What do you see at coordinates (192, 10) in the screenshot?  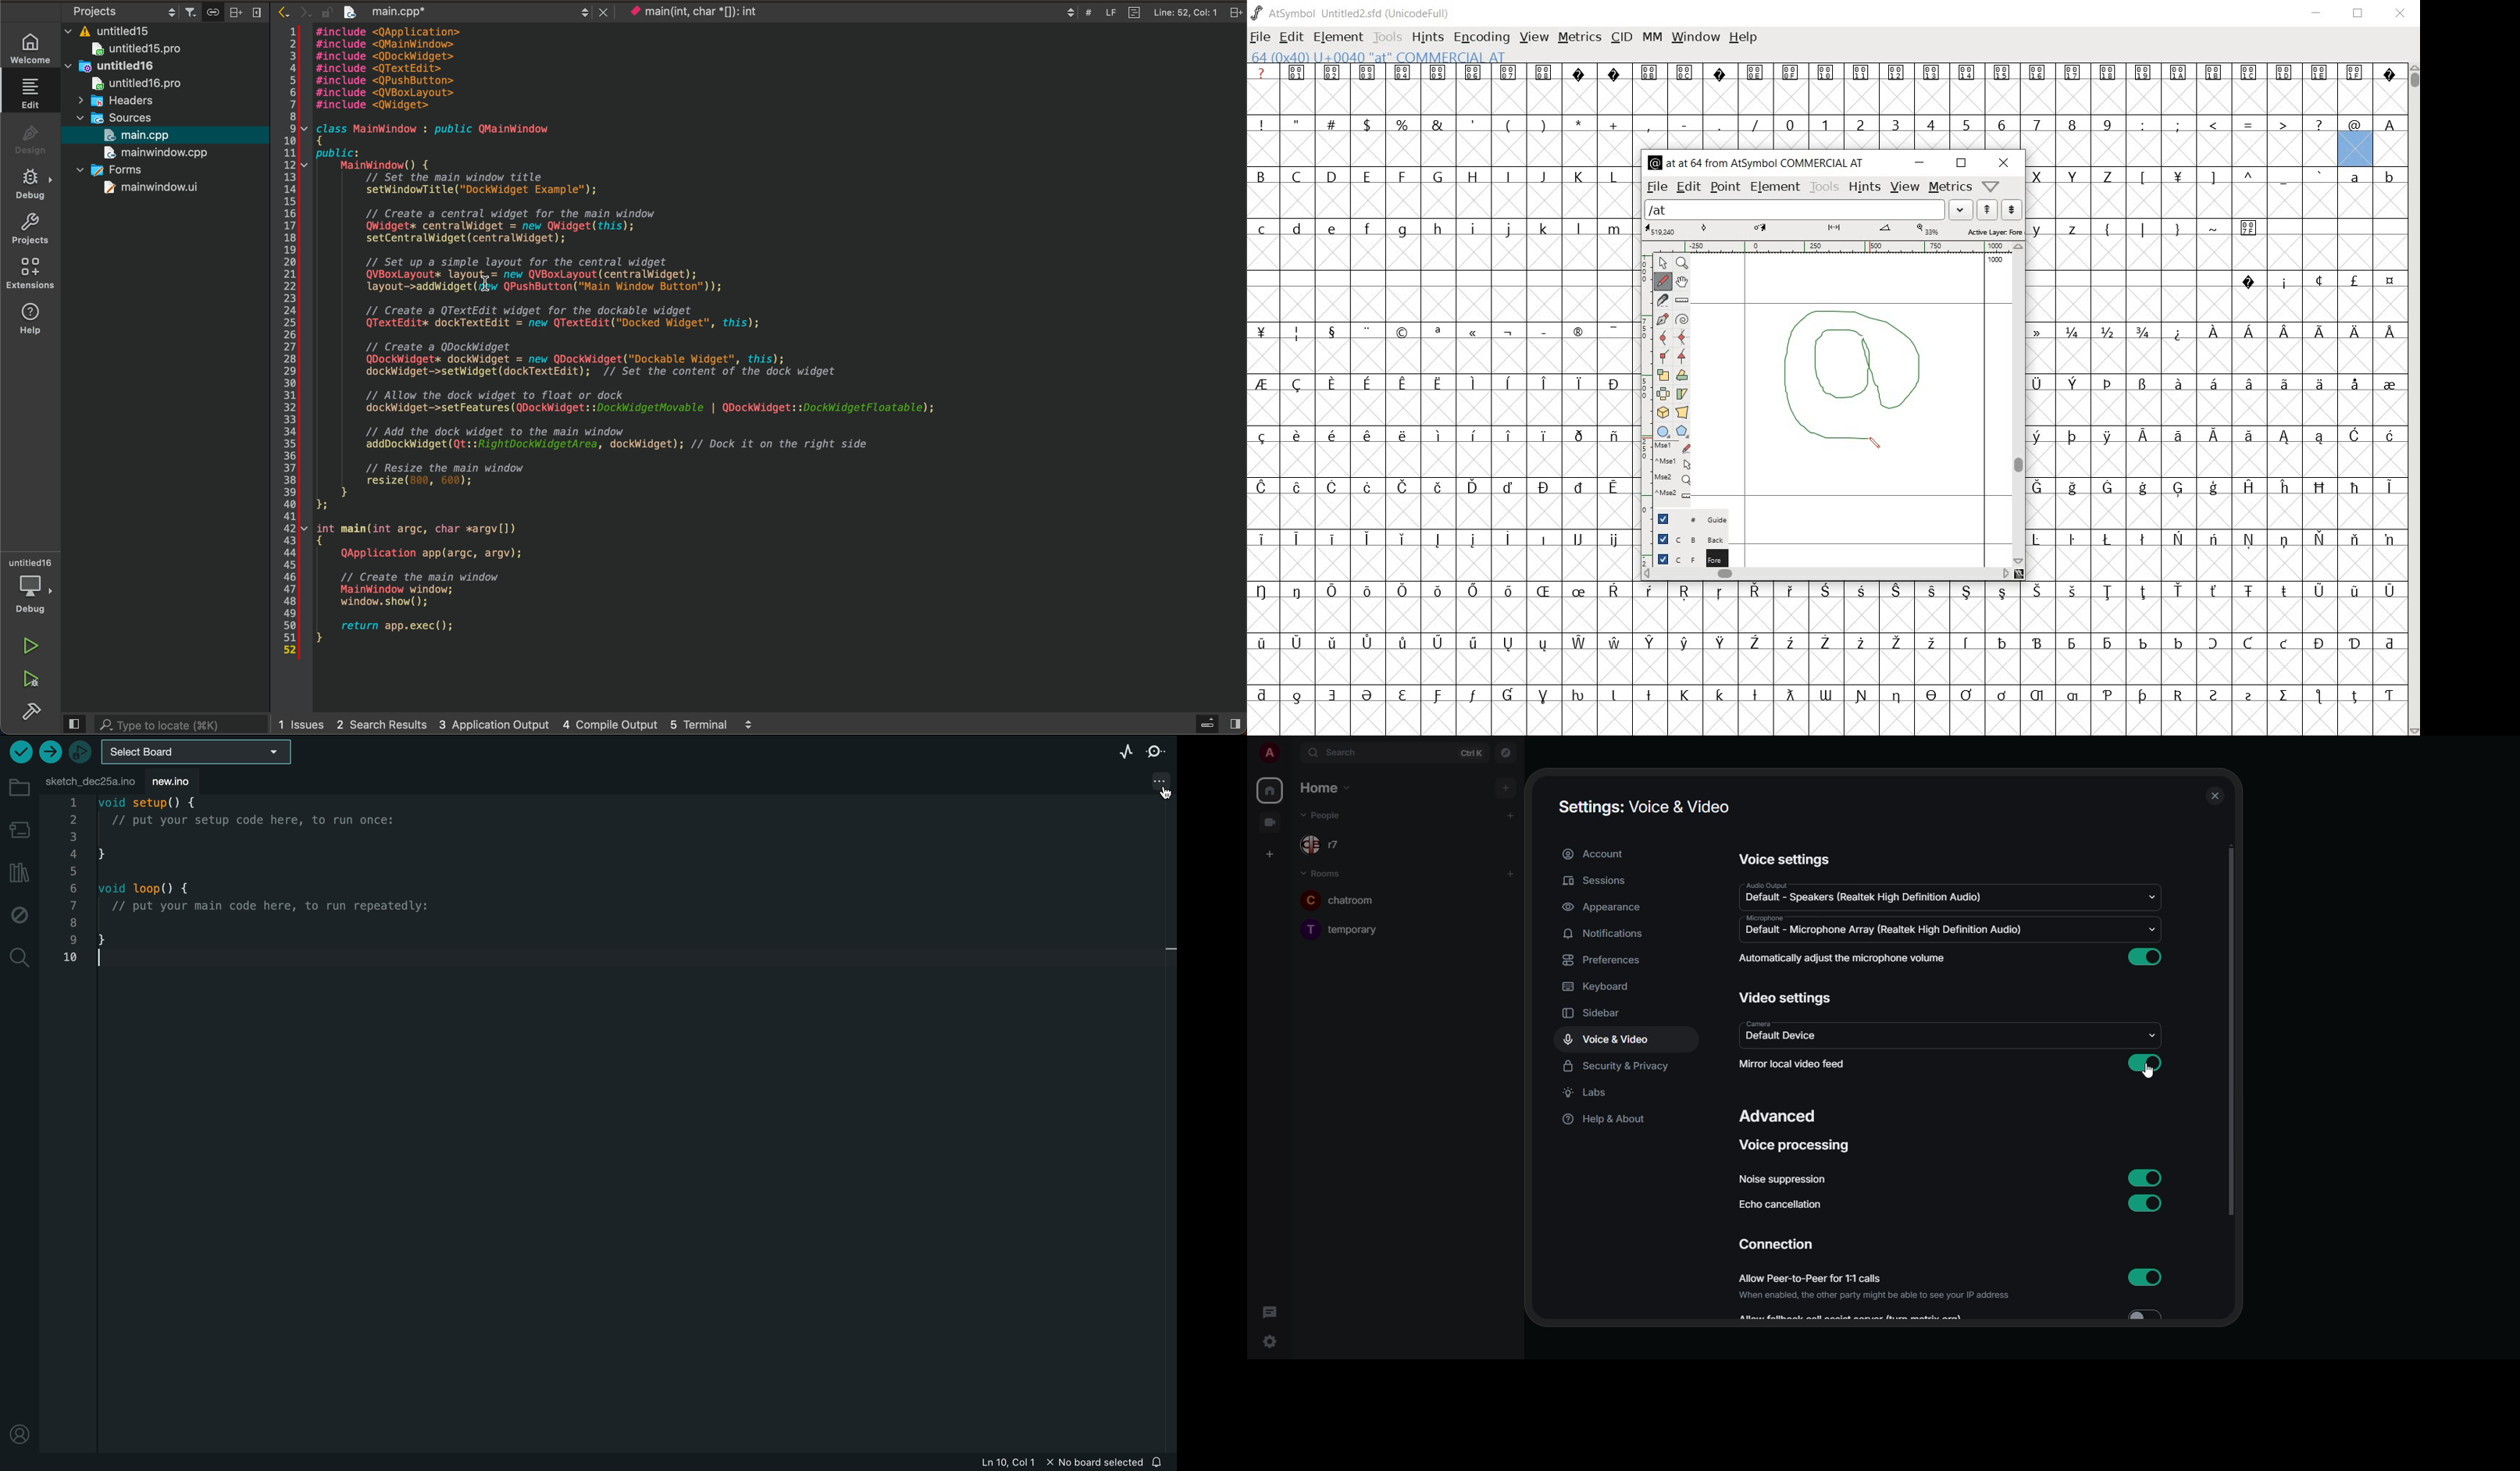 I see `filter` at bounding box center [192, 10].